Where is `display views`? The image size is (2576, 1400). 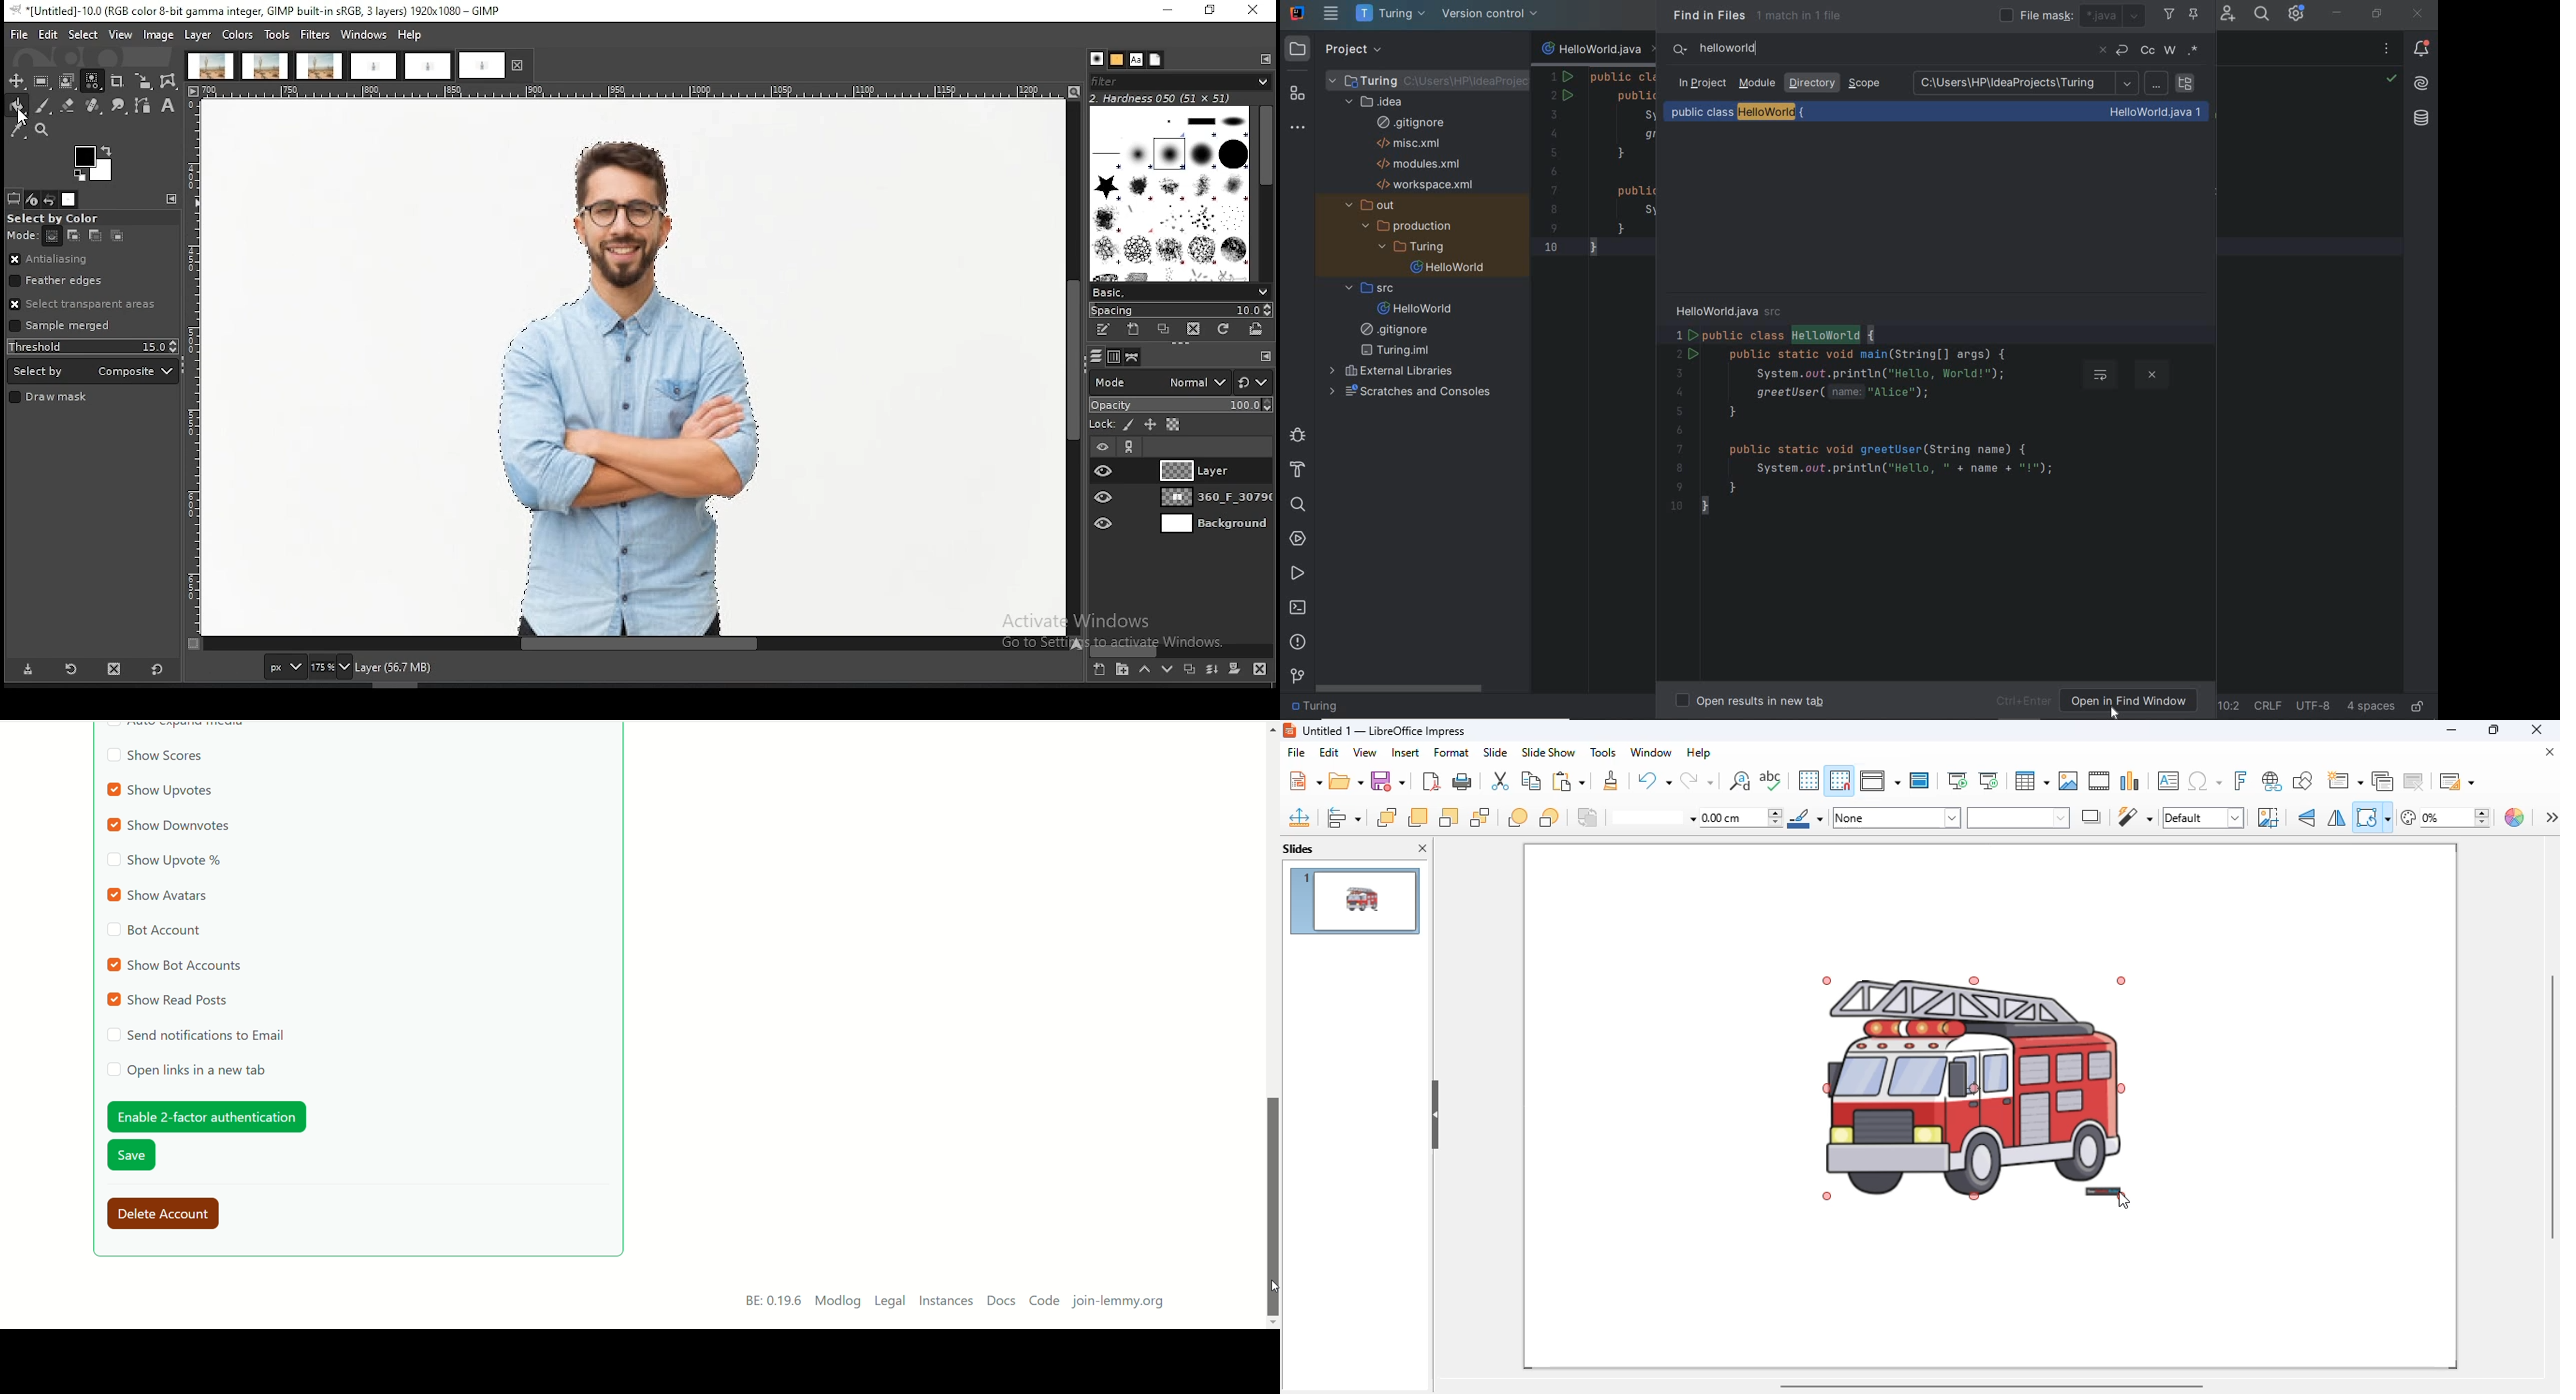
display views is located at coordinates (1881, 780).